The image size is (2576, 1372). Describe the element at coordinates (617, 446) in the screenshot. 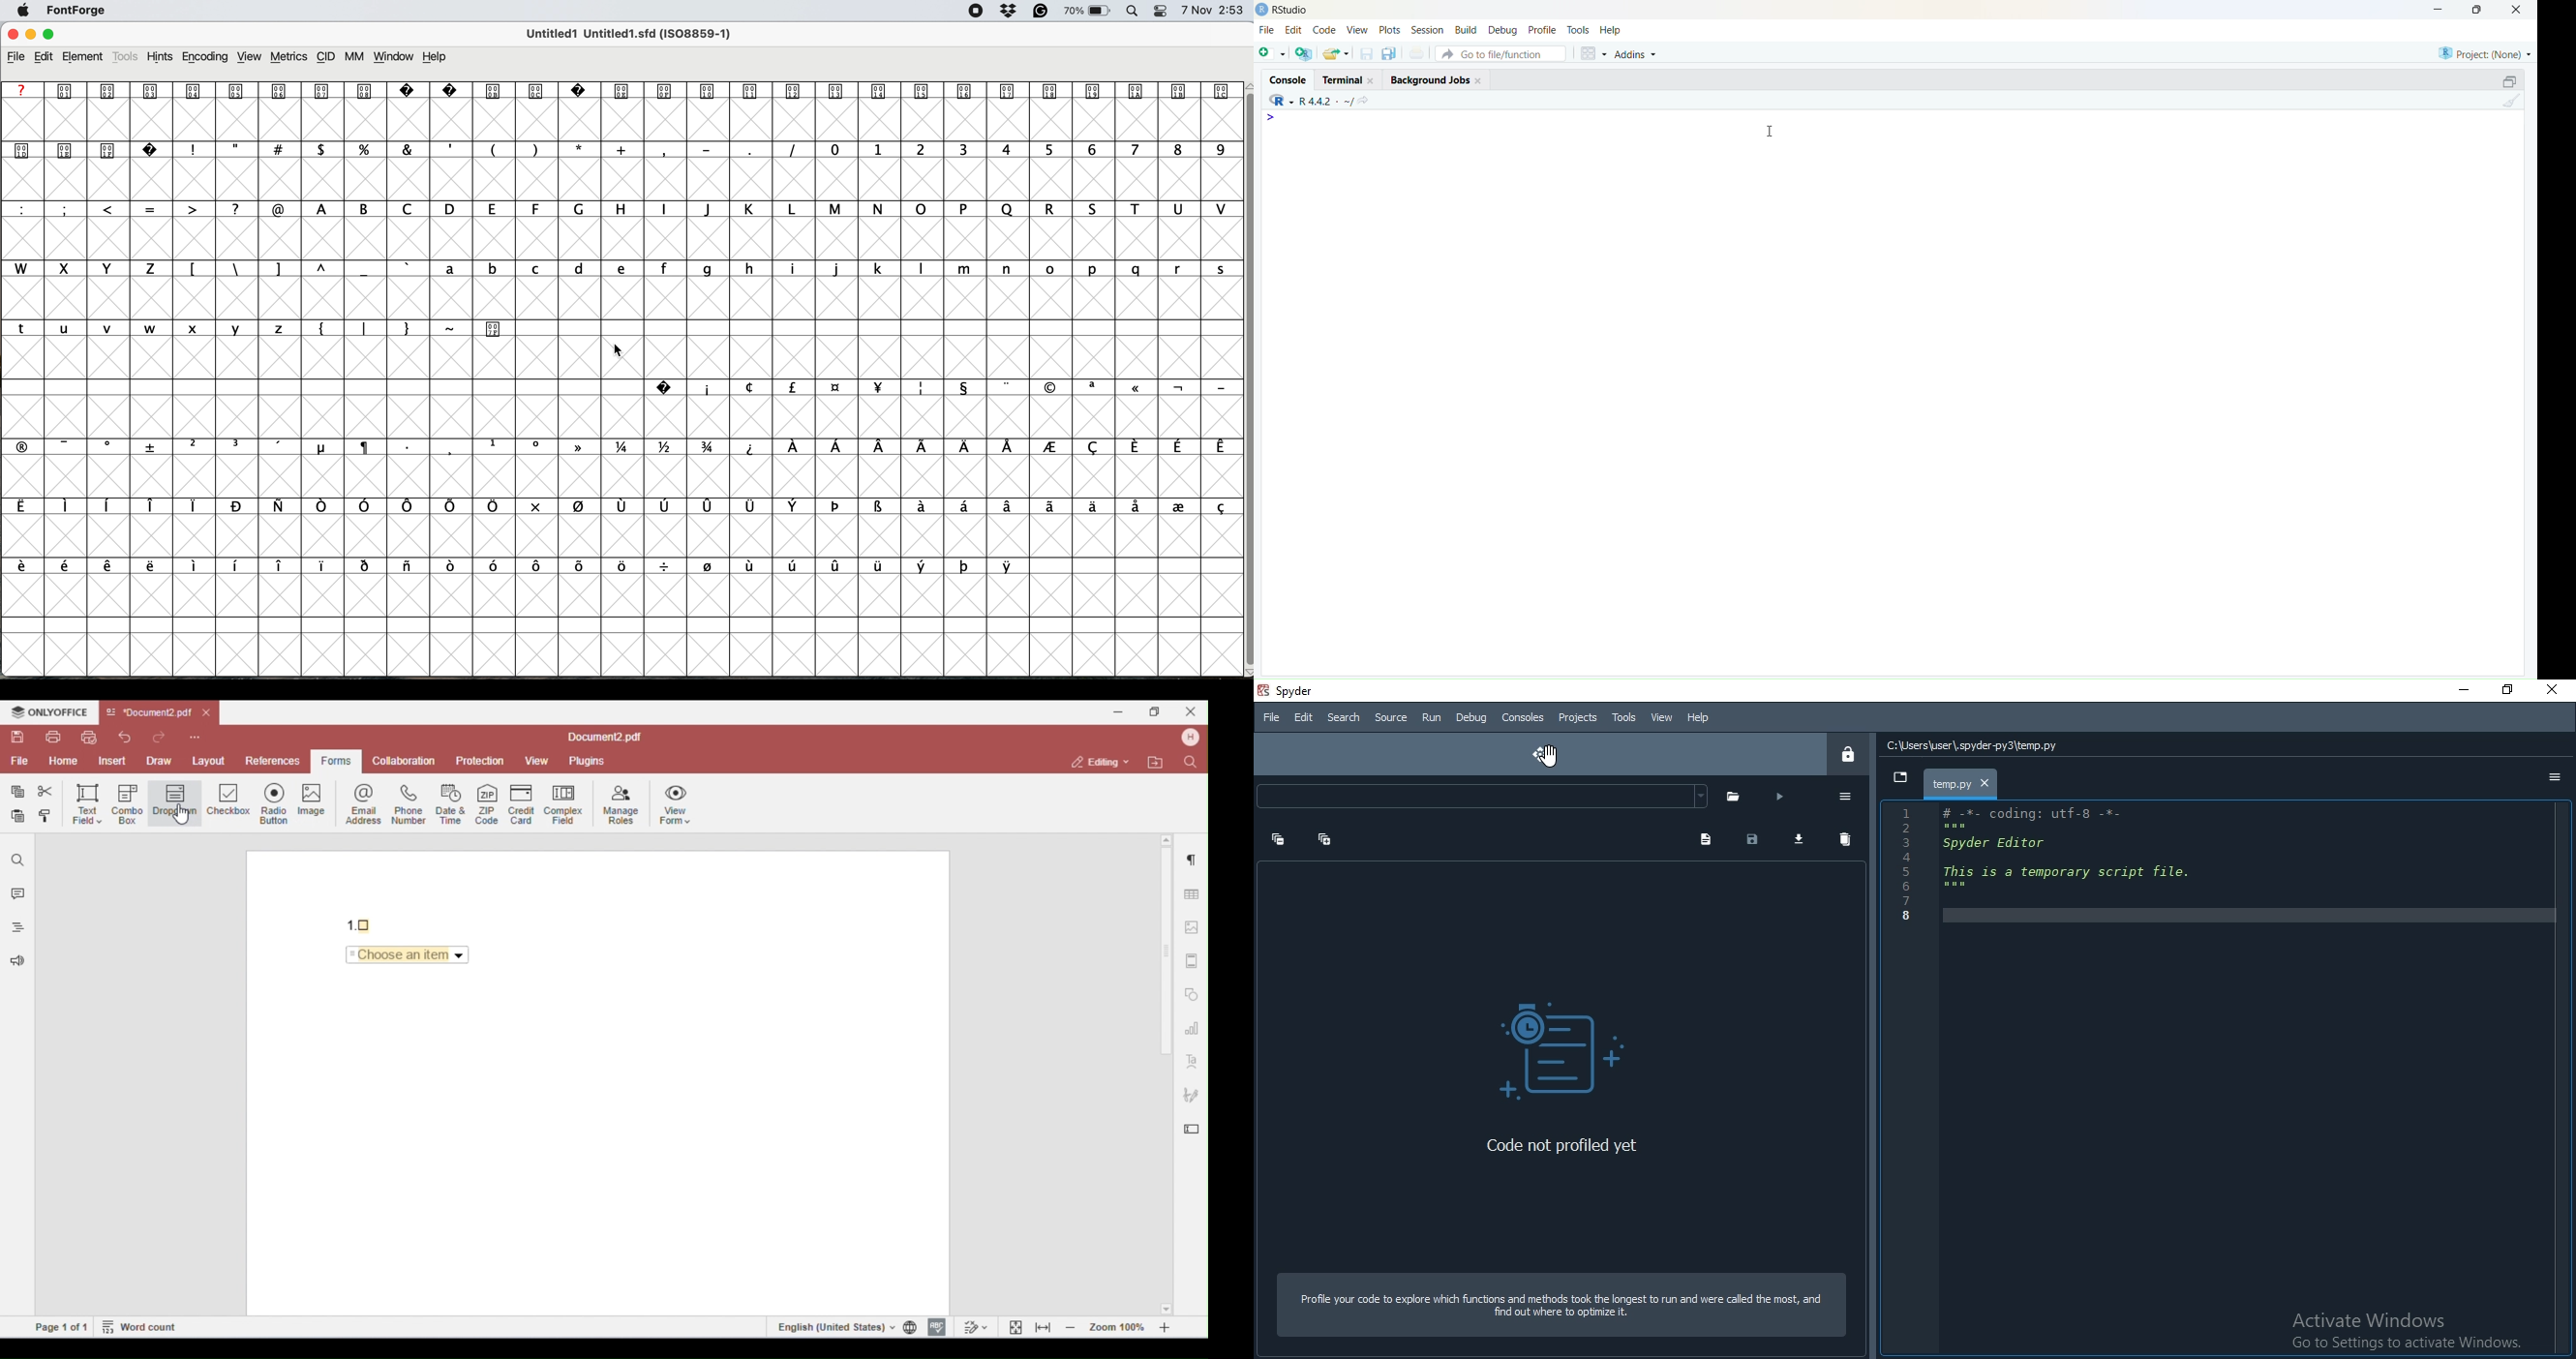

I see `special characters` at that location.